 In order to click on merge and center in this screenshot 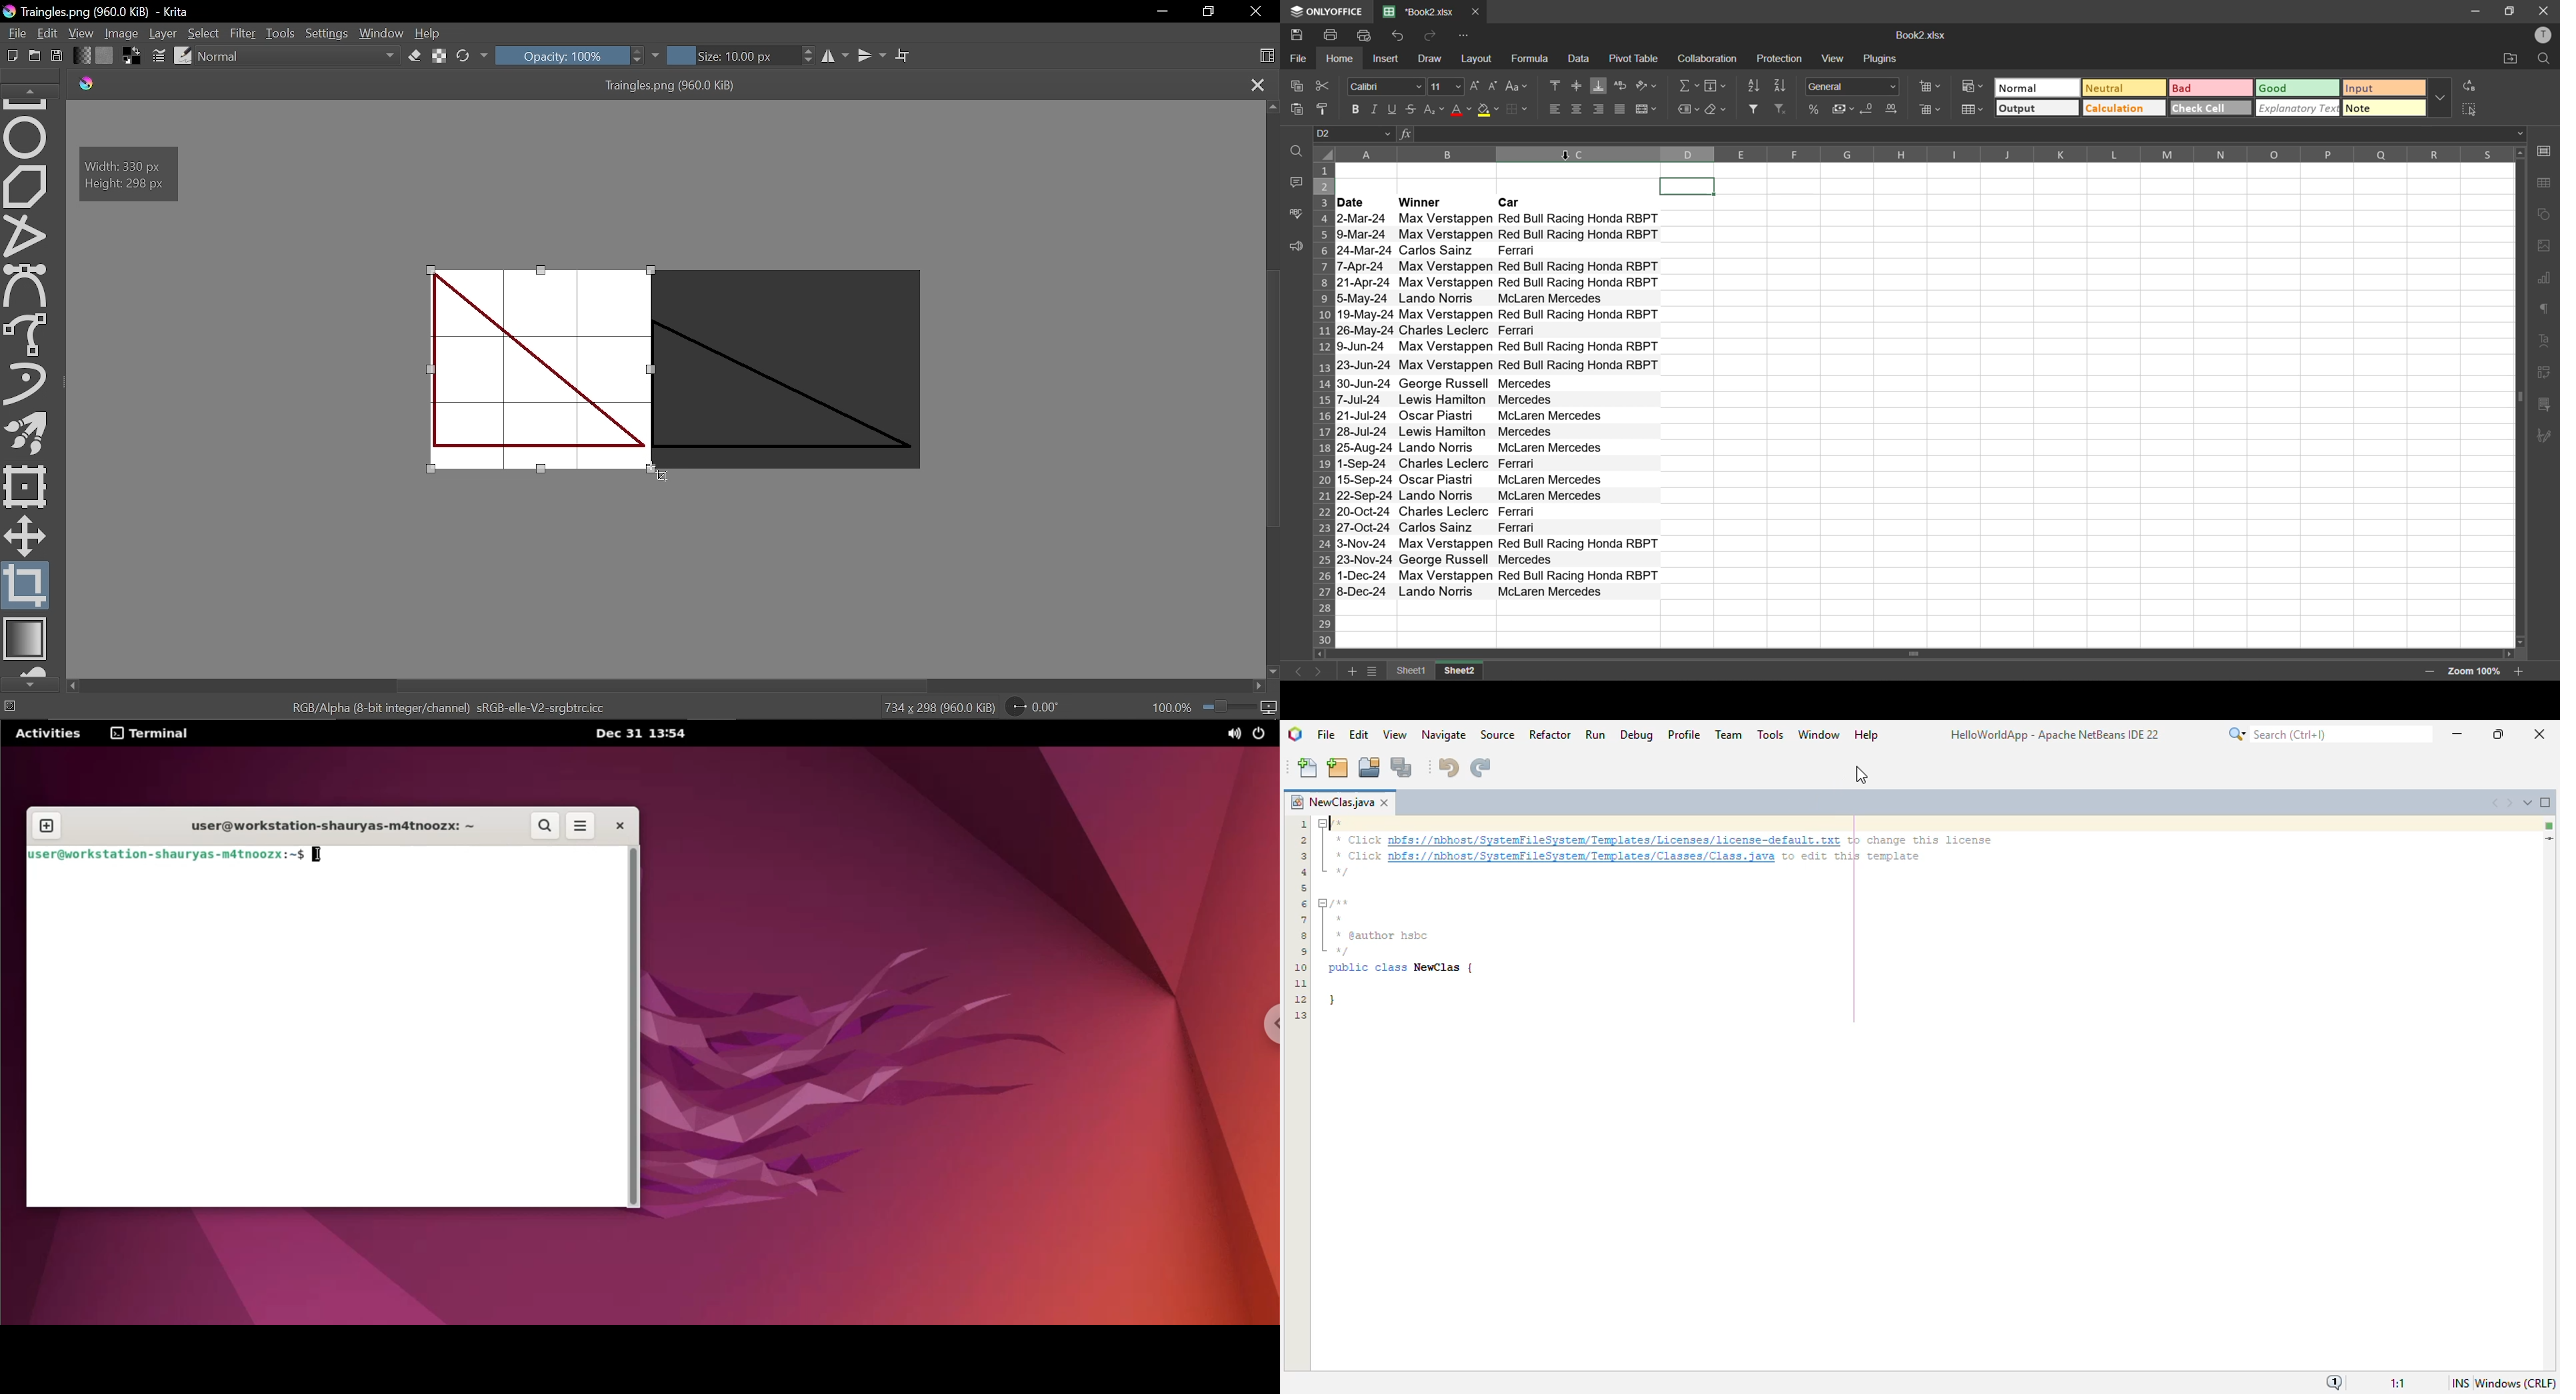, I will do `click(1649, 109)`.